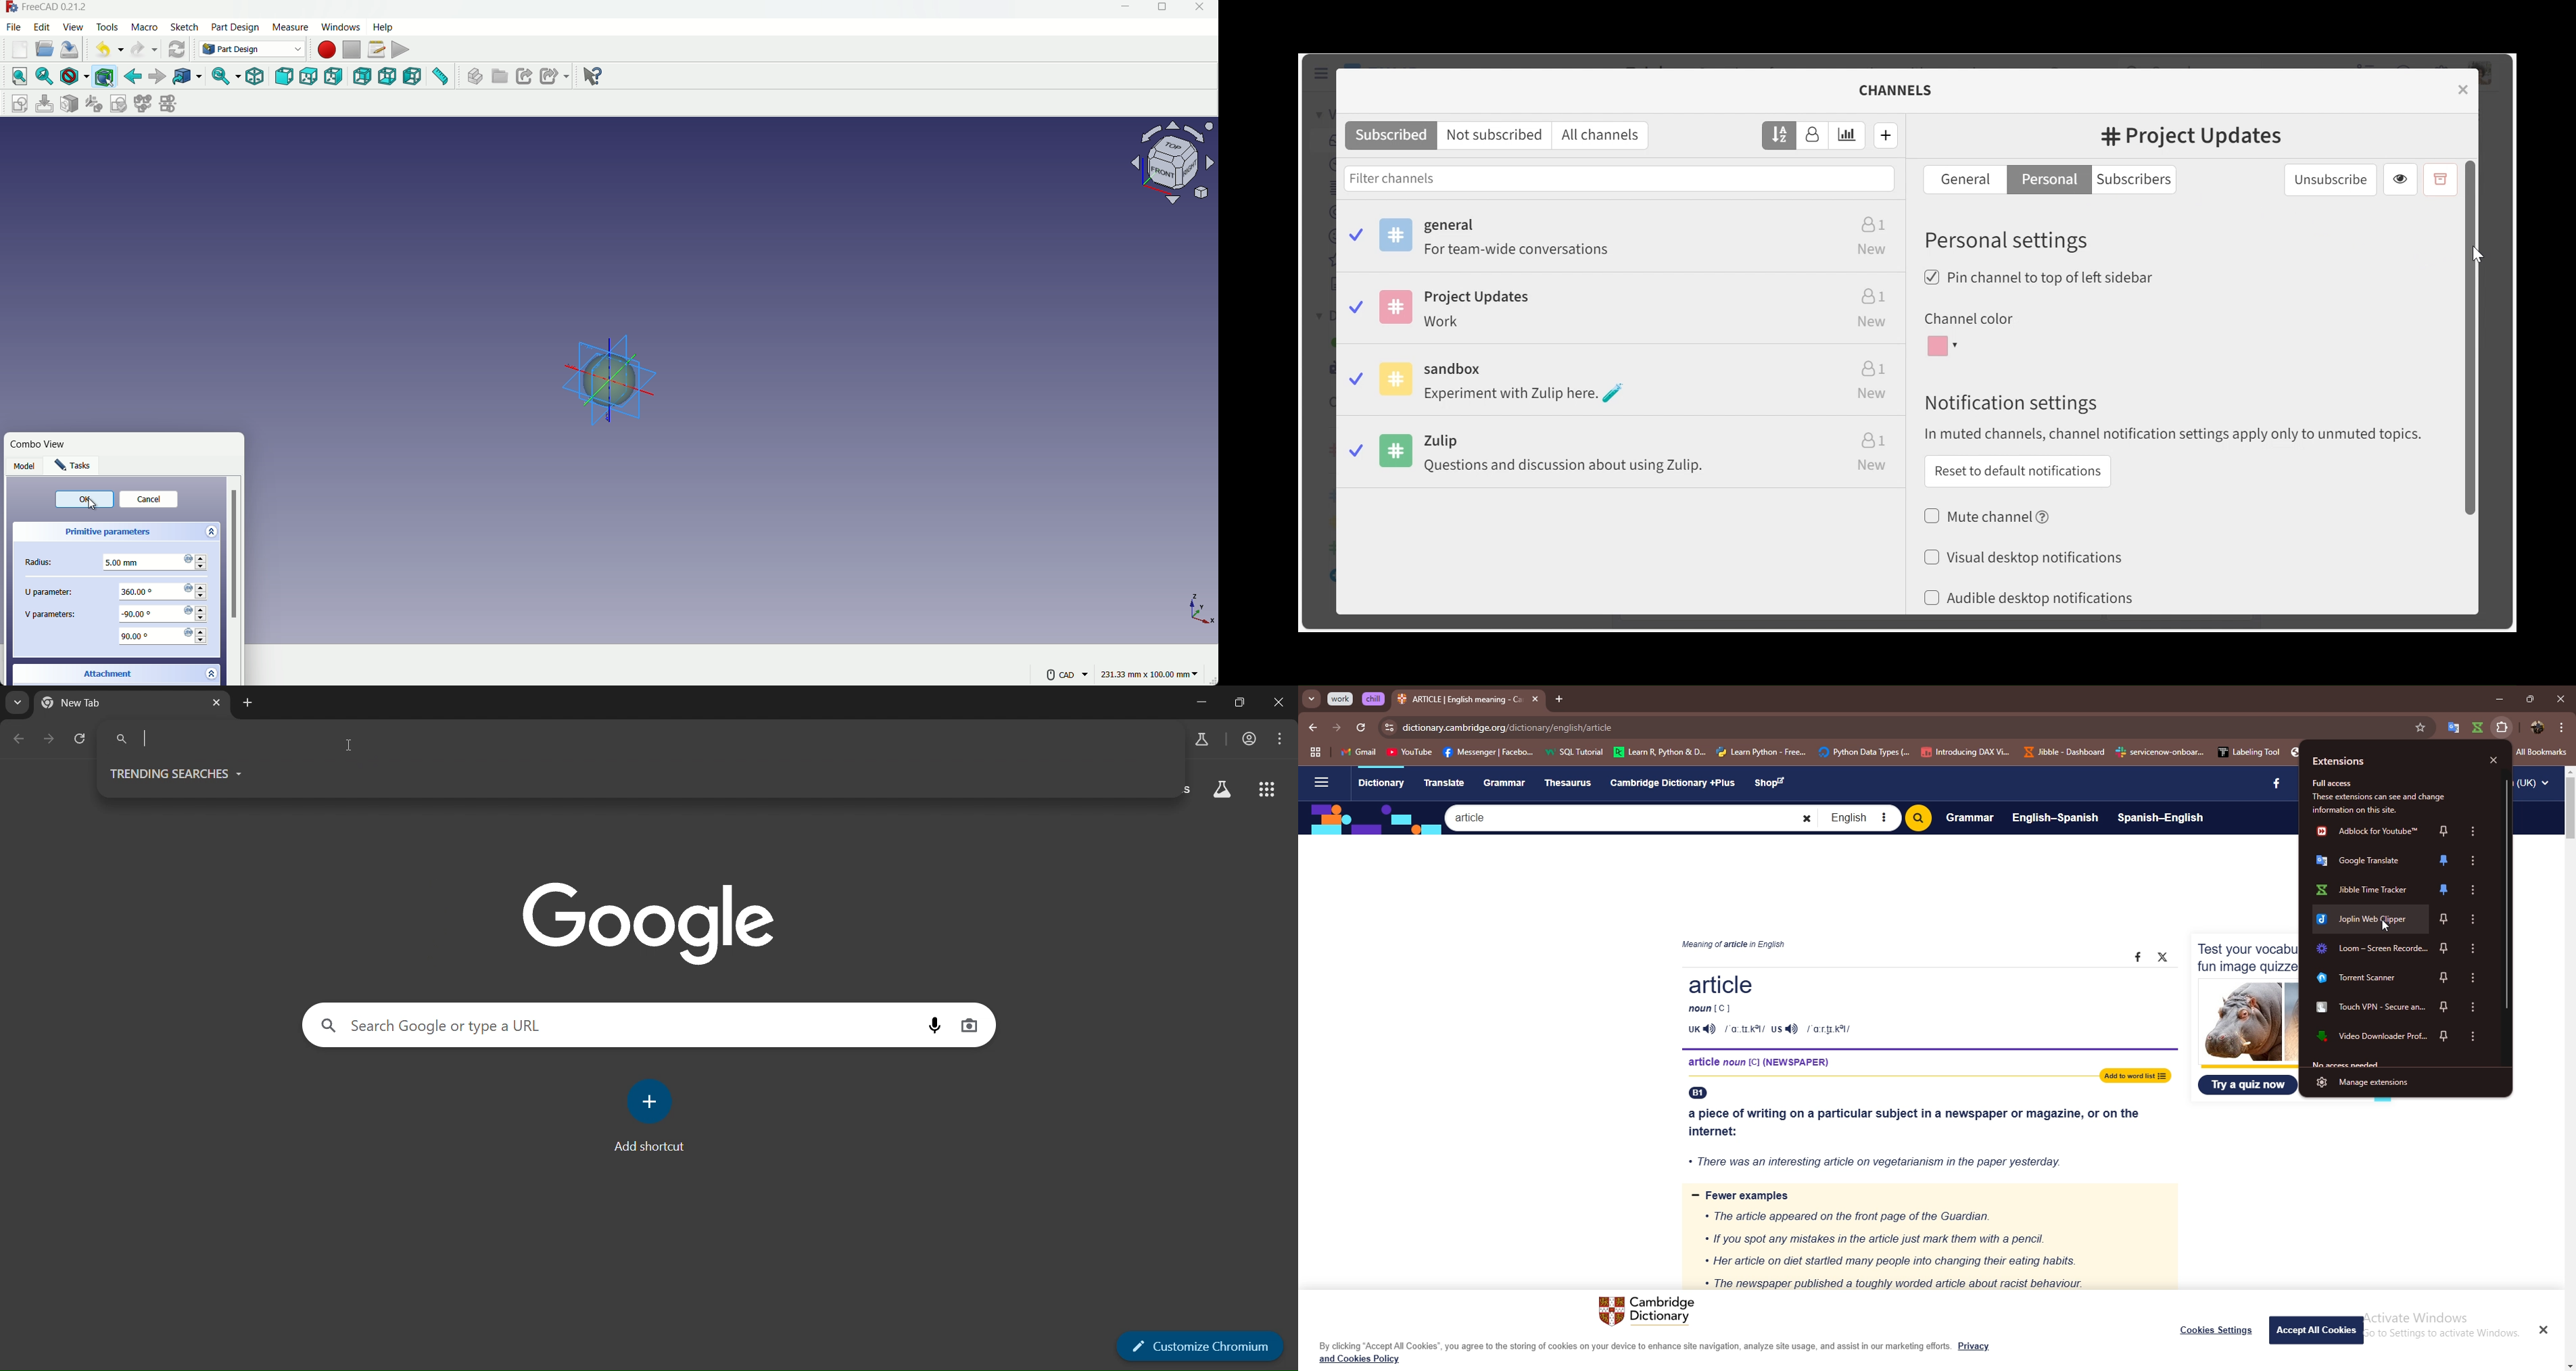 This screenshot has height=1372, width=2576. I want to click on fit selection, so click(46, 77).